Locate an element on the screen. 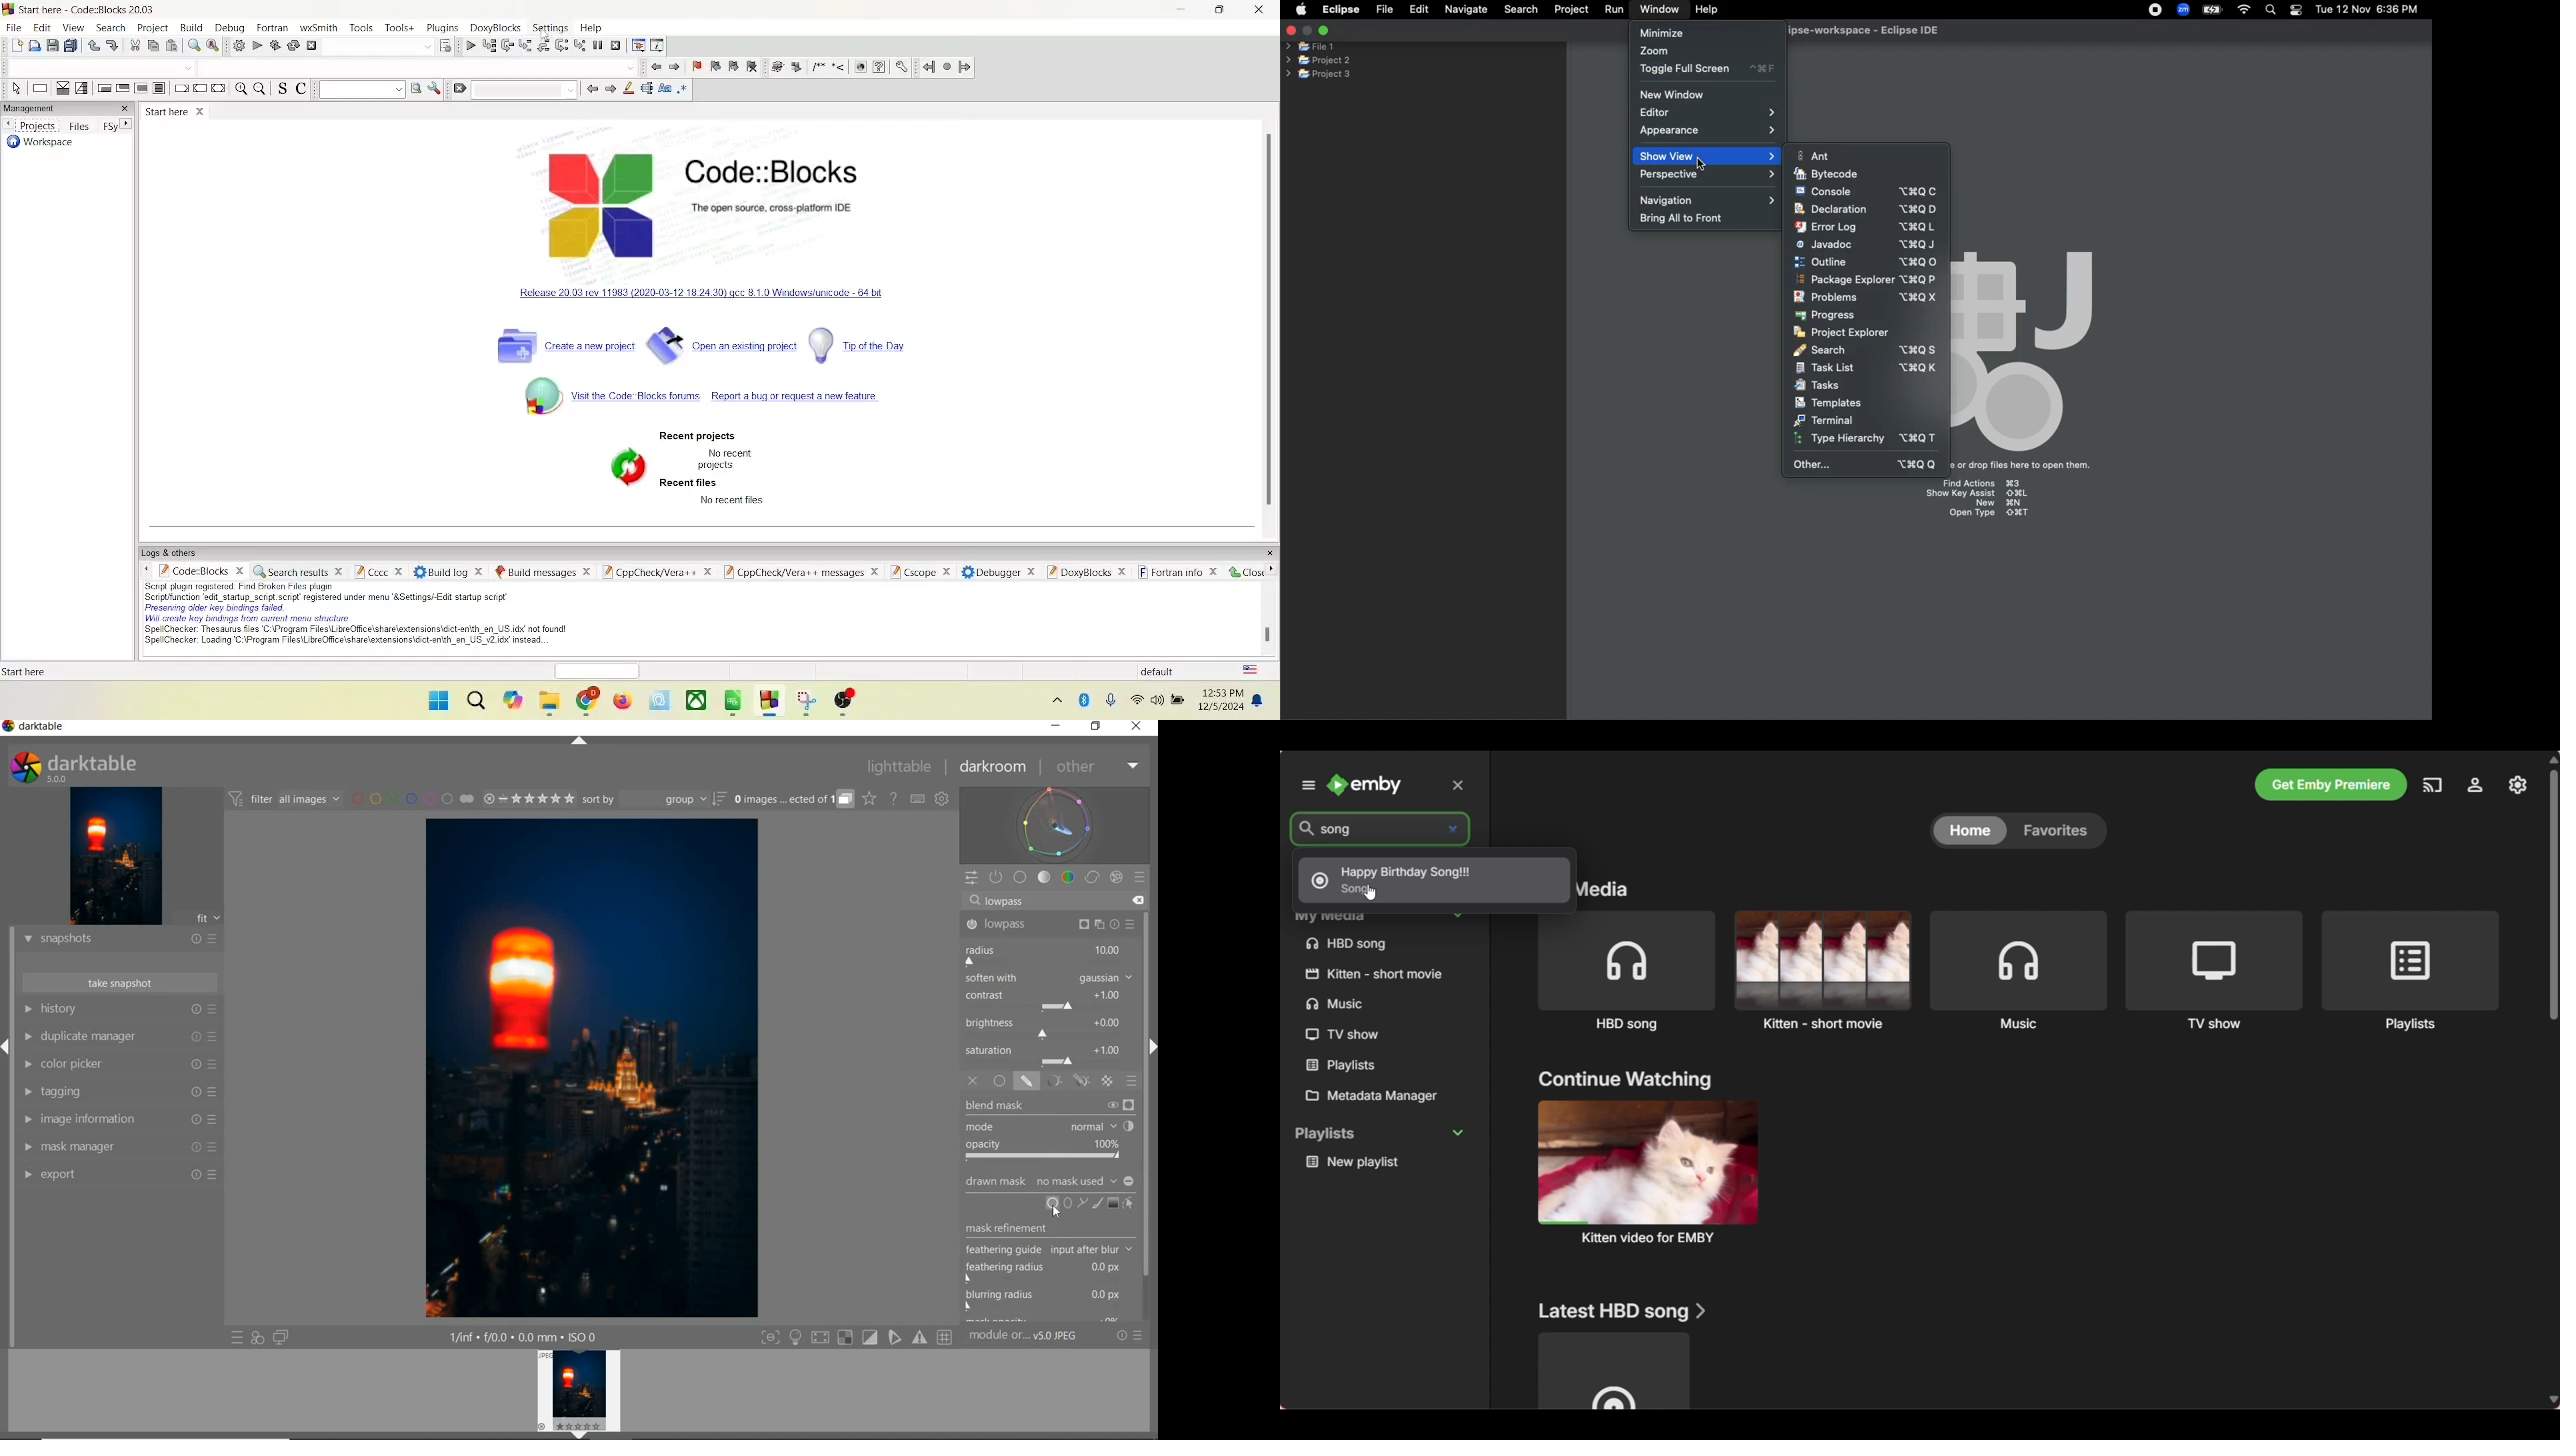  help is located at coordinates (880, 66).